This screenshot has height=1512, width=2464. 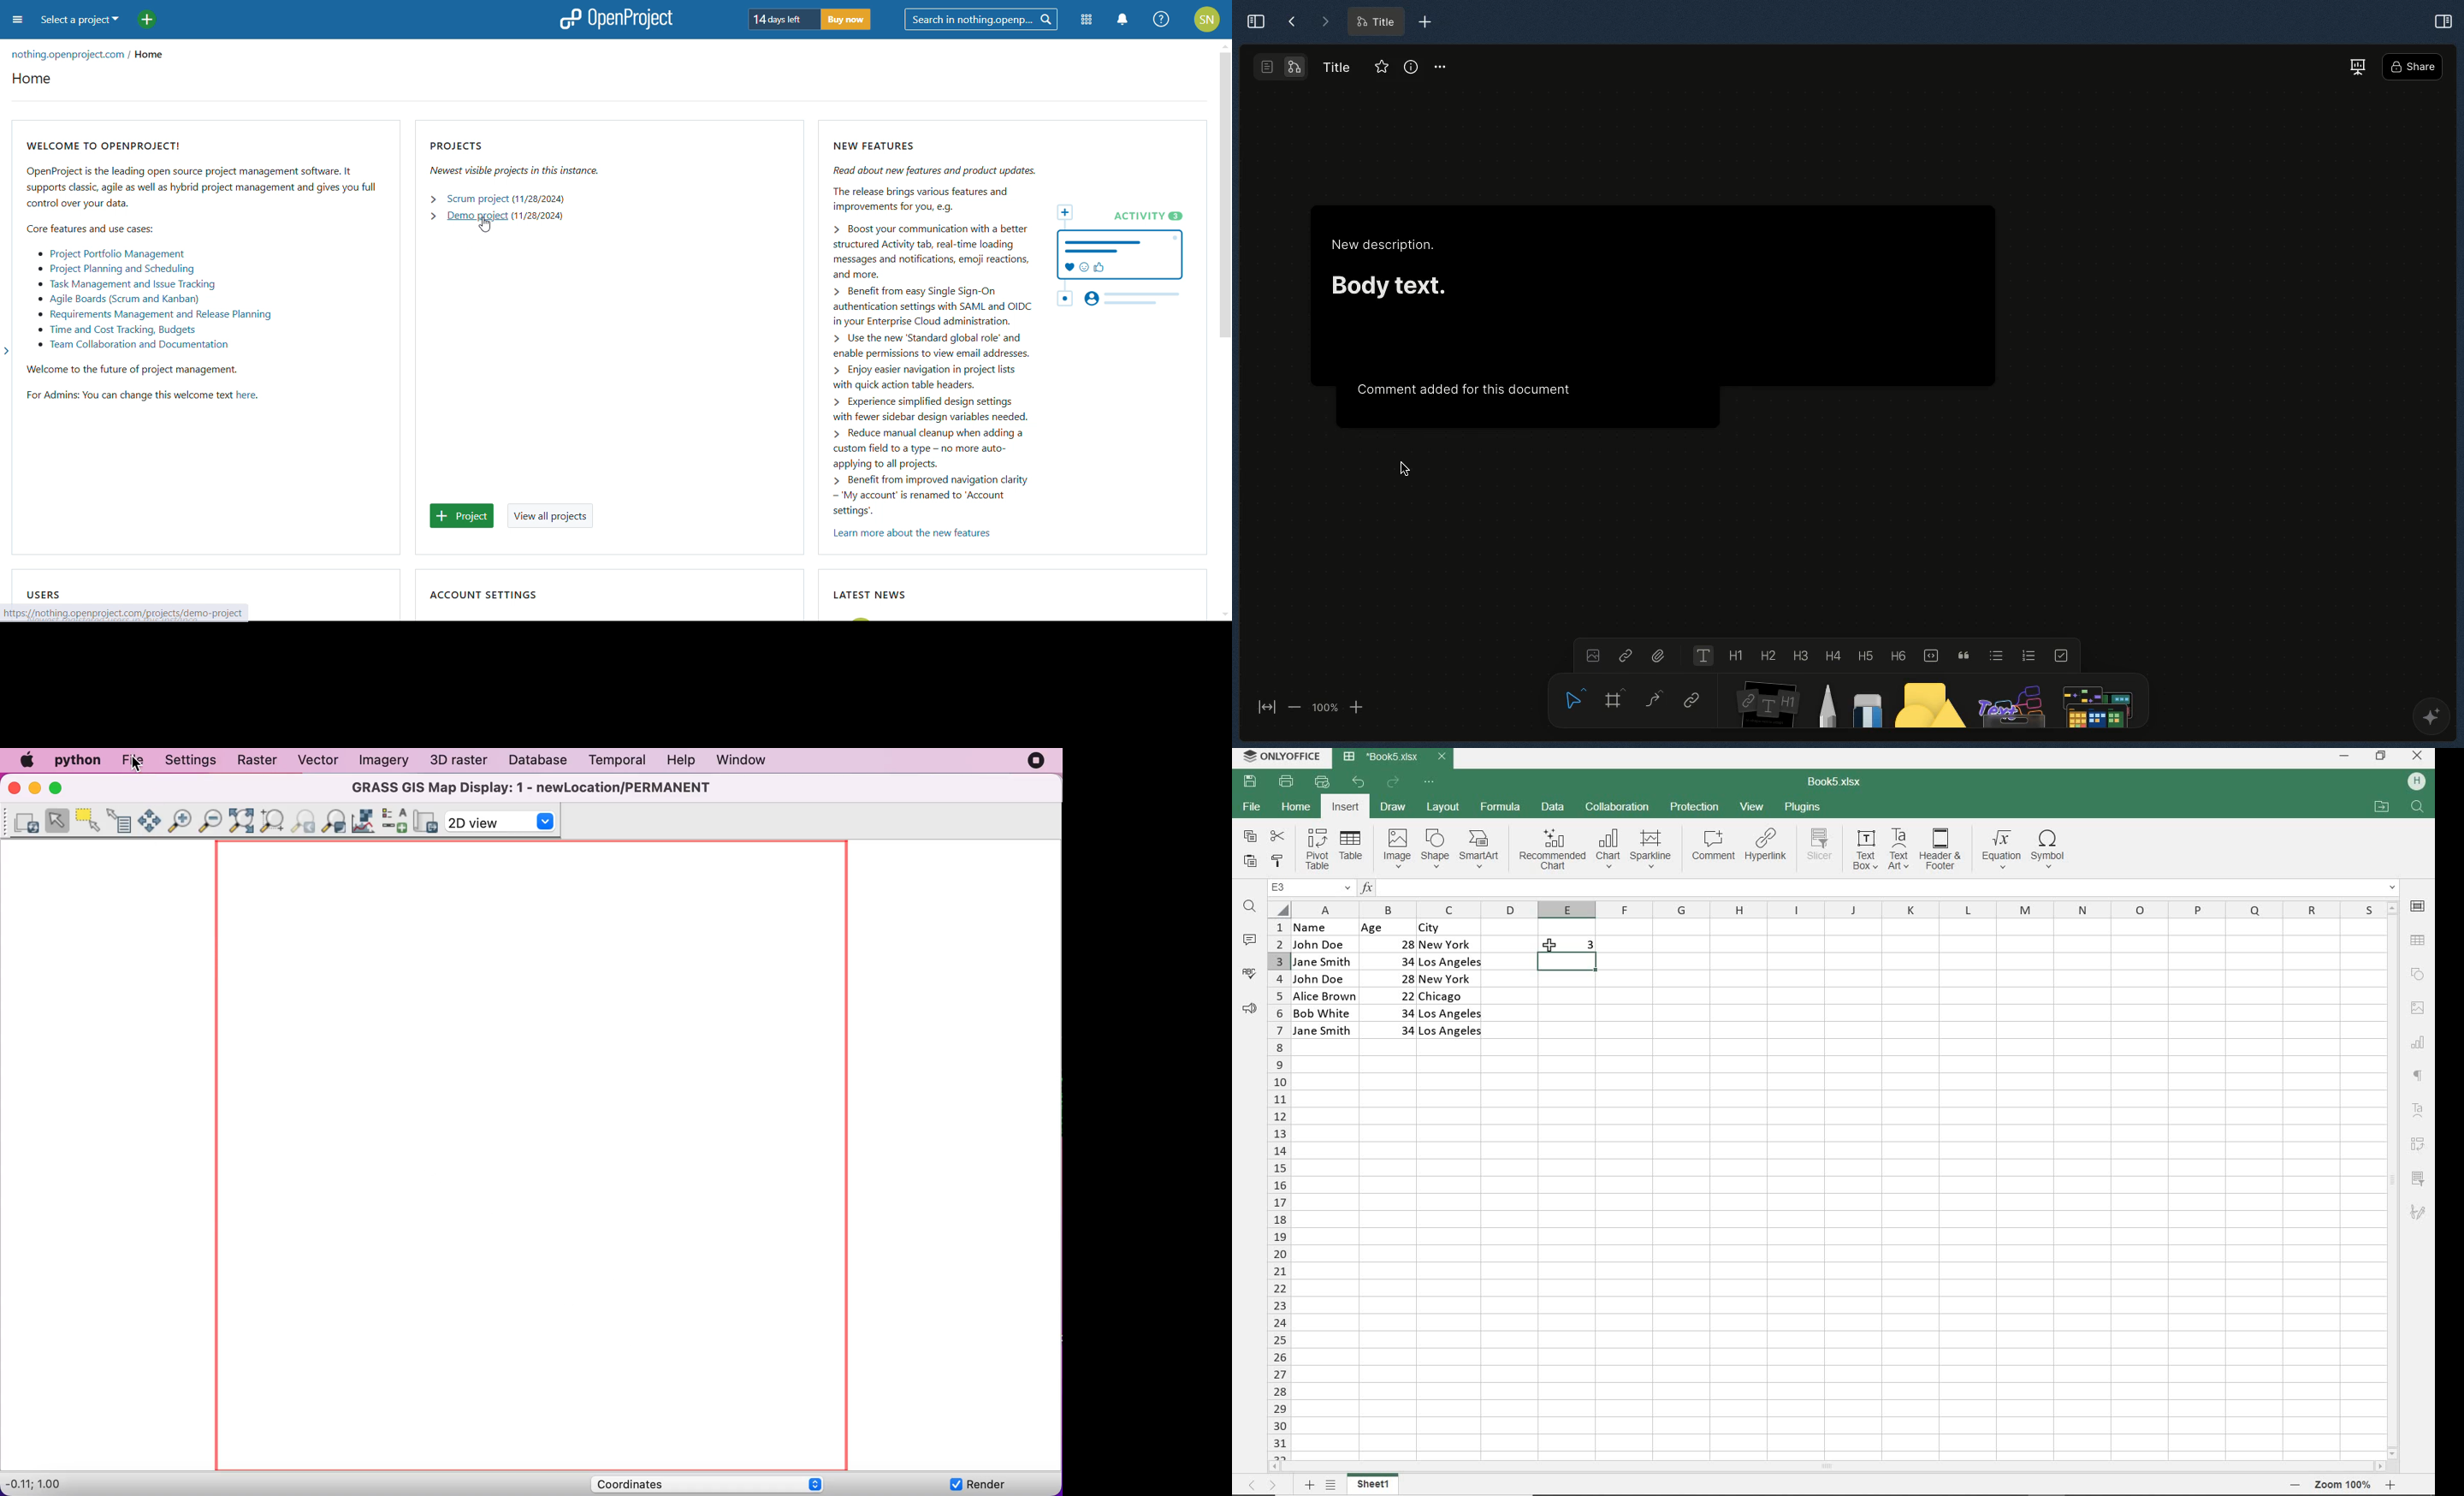 What do you see at coordinates (1929, 654) in the screenshot?
I see `Code block` at bounding box center [1929, 654].